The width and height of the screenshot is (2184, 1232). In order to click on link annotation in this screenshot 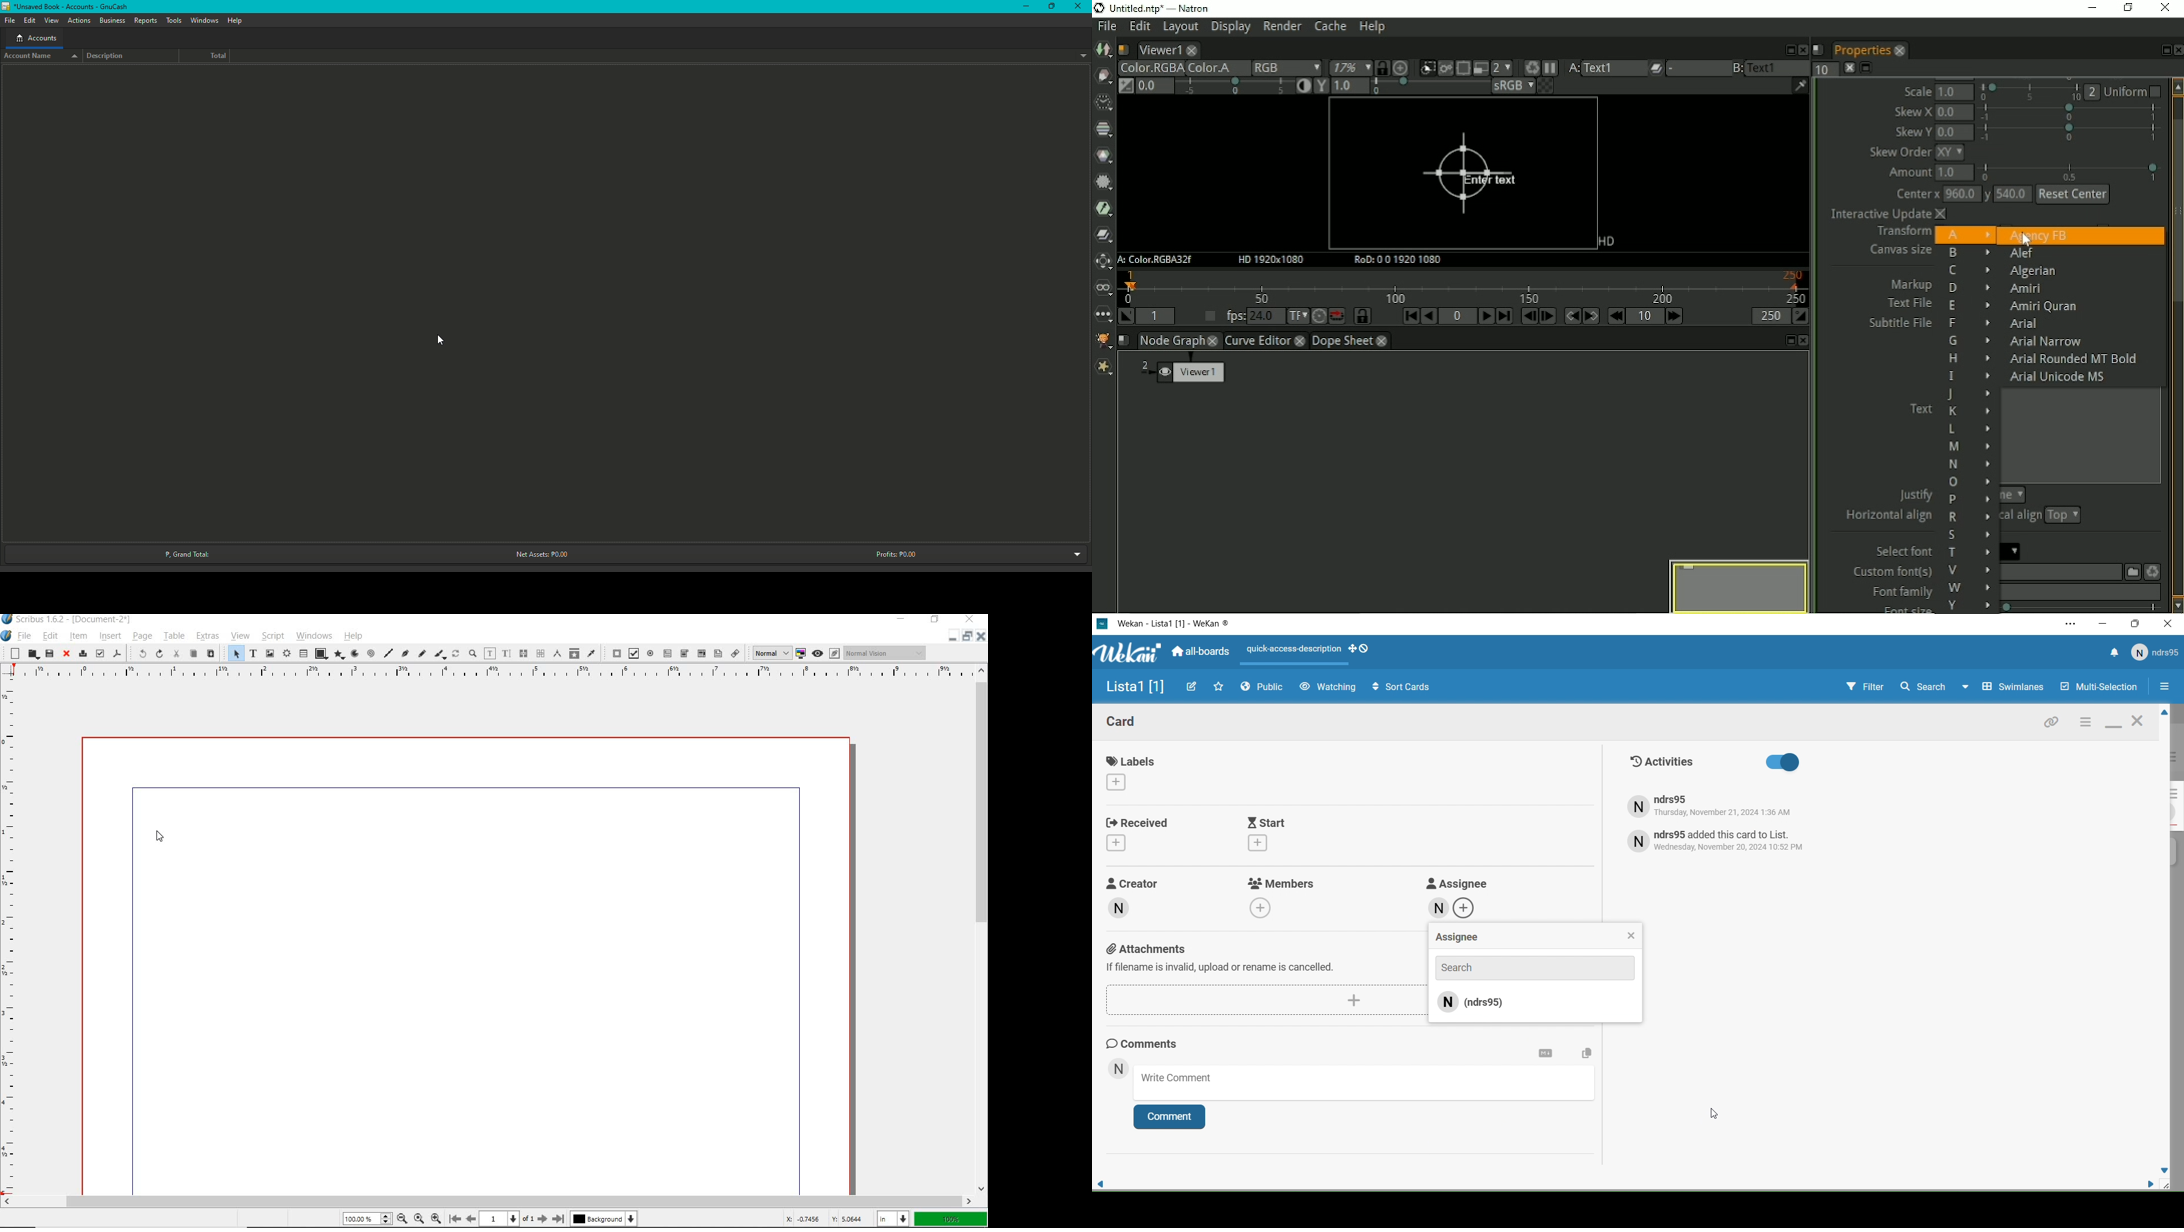, I will do `click(735, 653)`.